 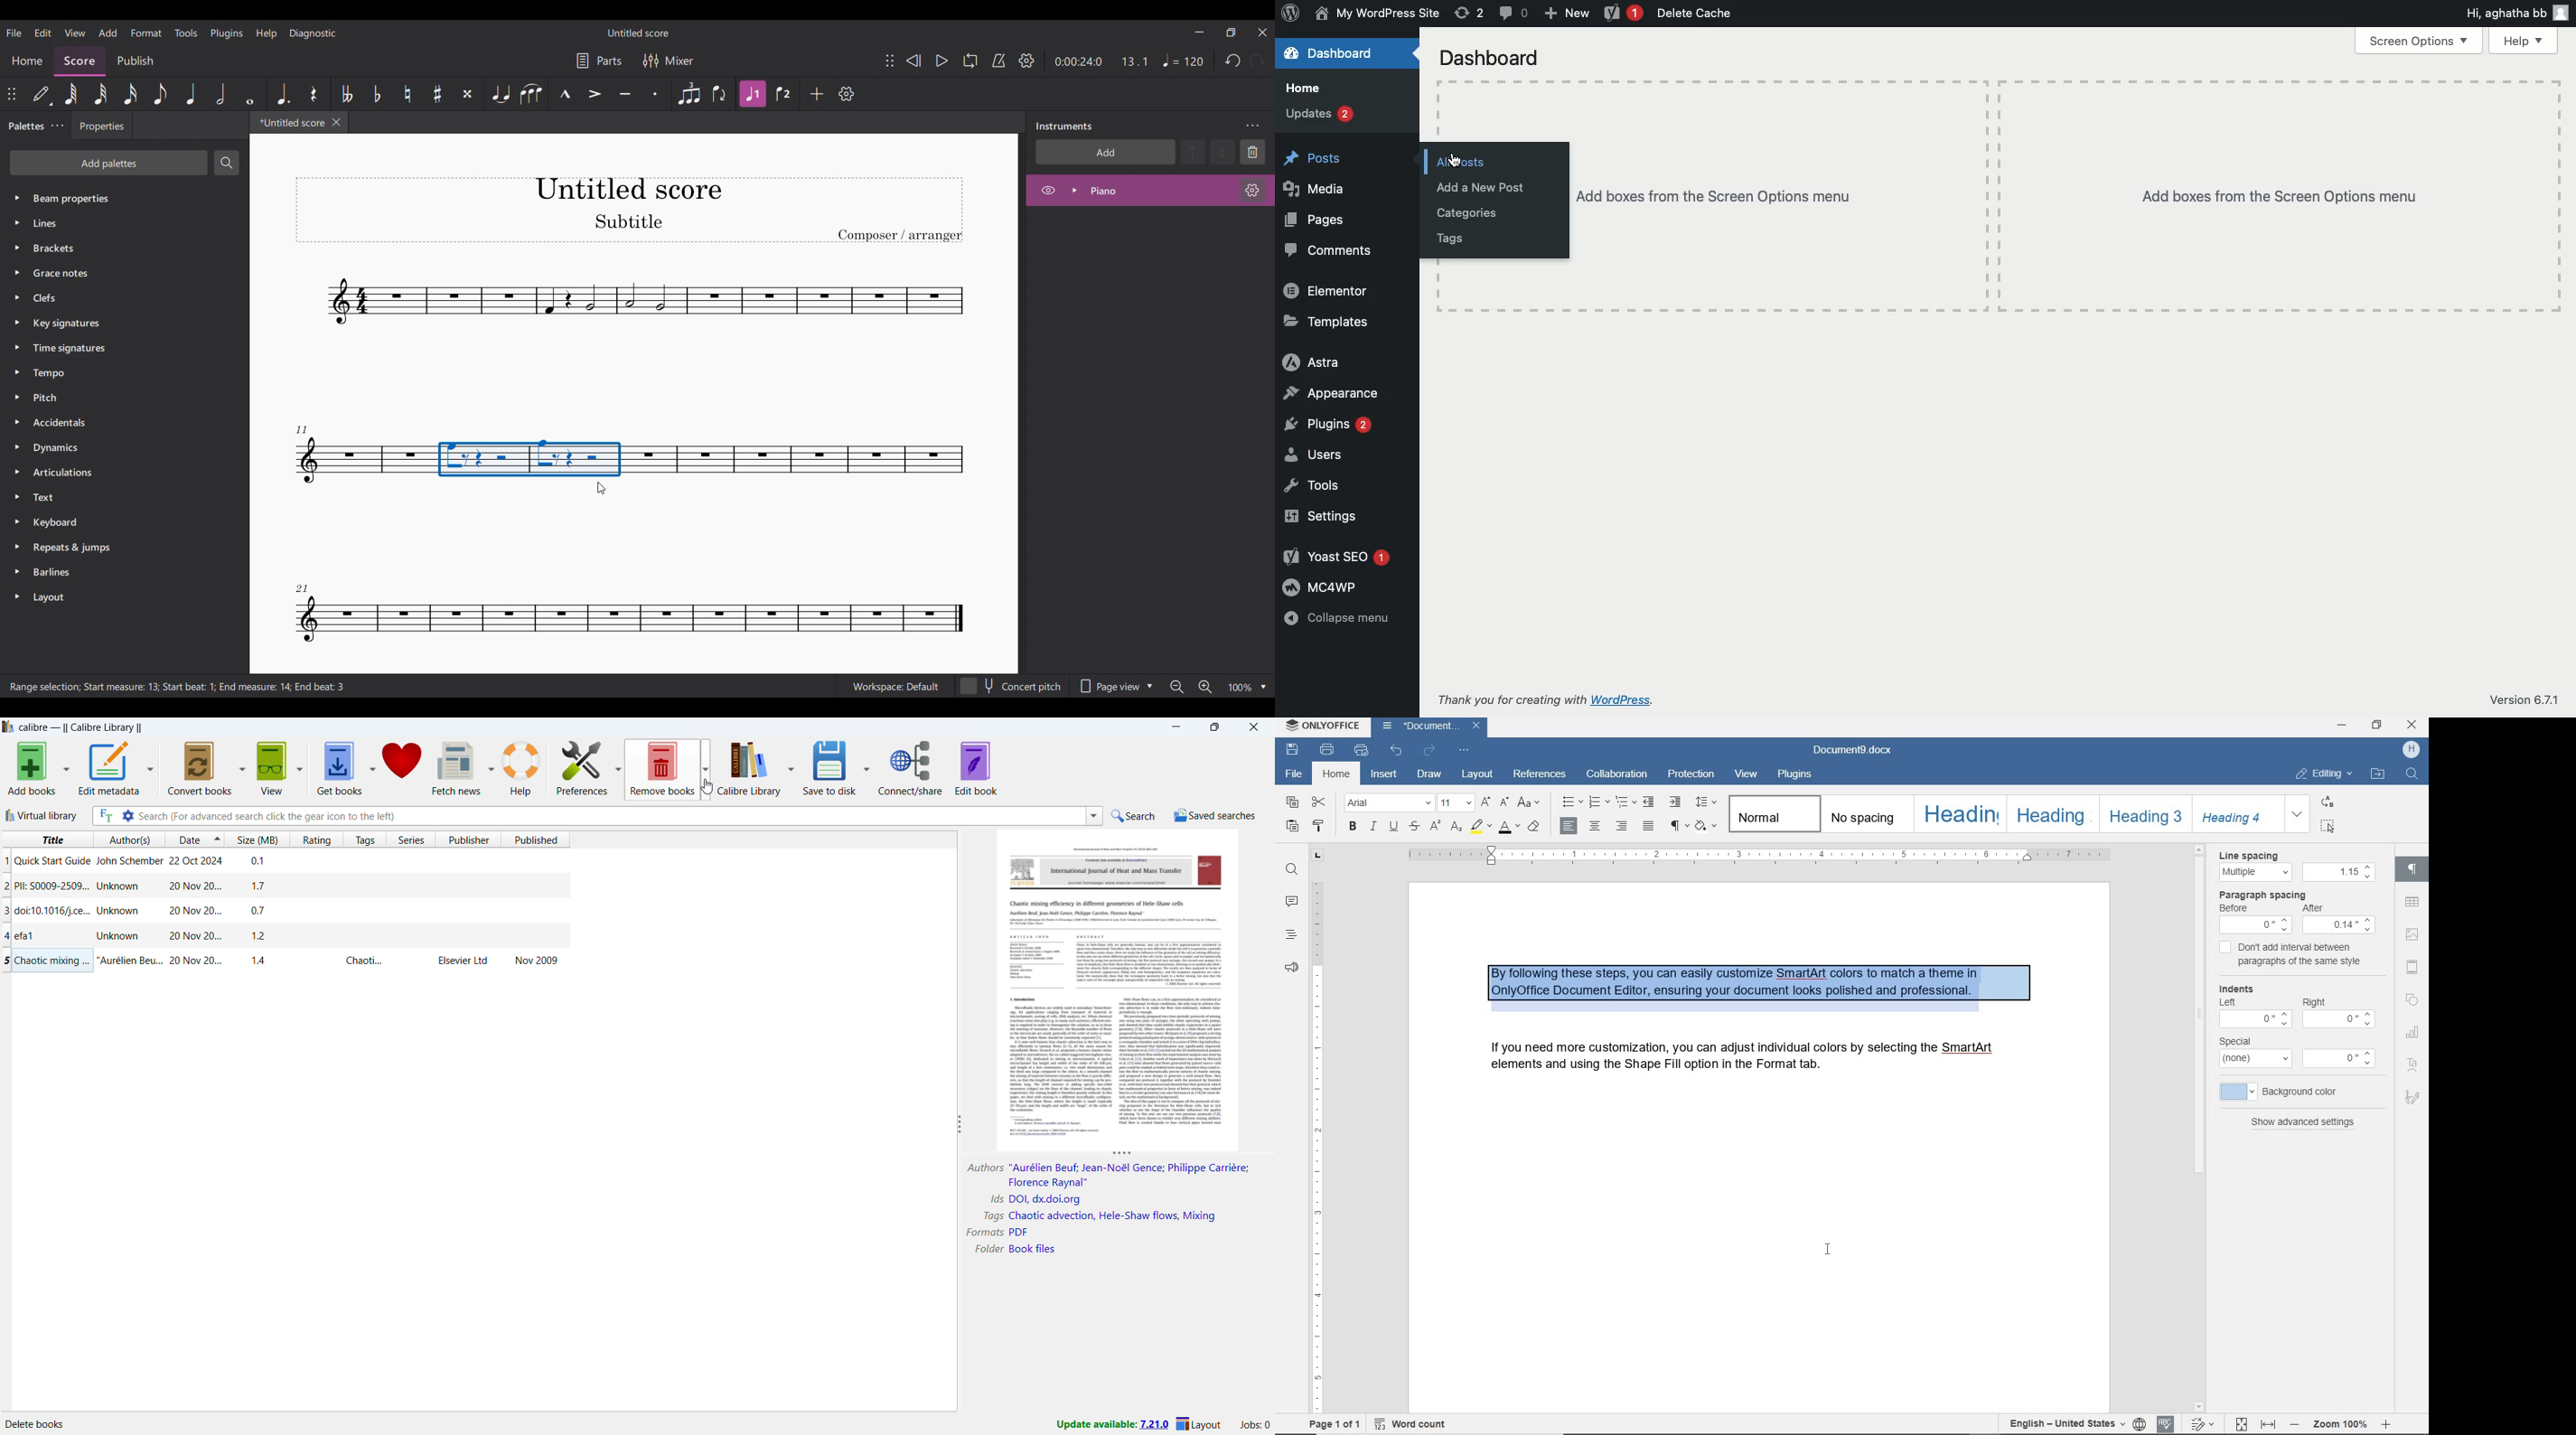 What do you see at coordinates (2343, 724) in the screenshot?
I see `minimize` at bounding box center [2343, 724].